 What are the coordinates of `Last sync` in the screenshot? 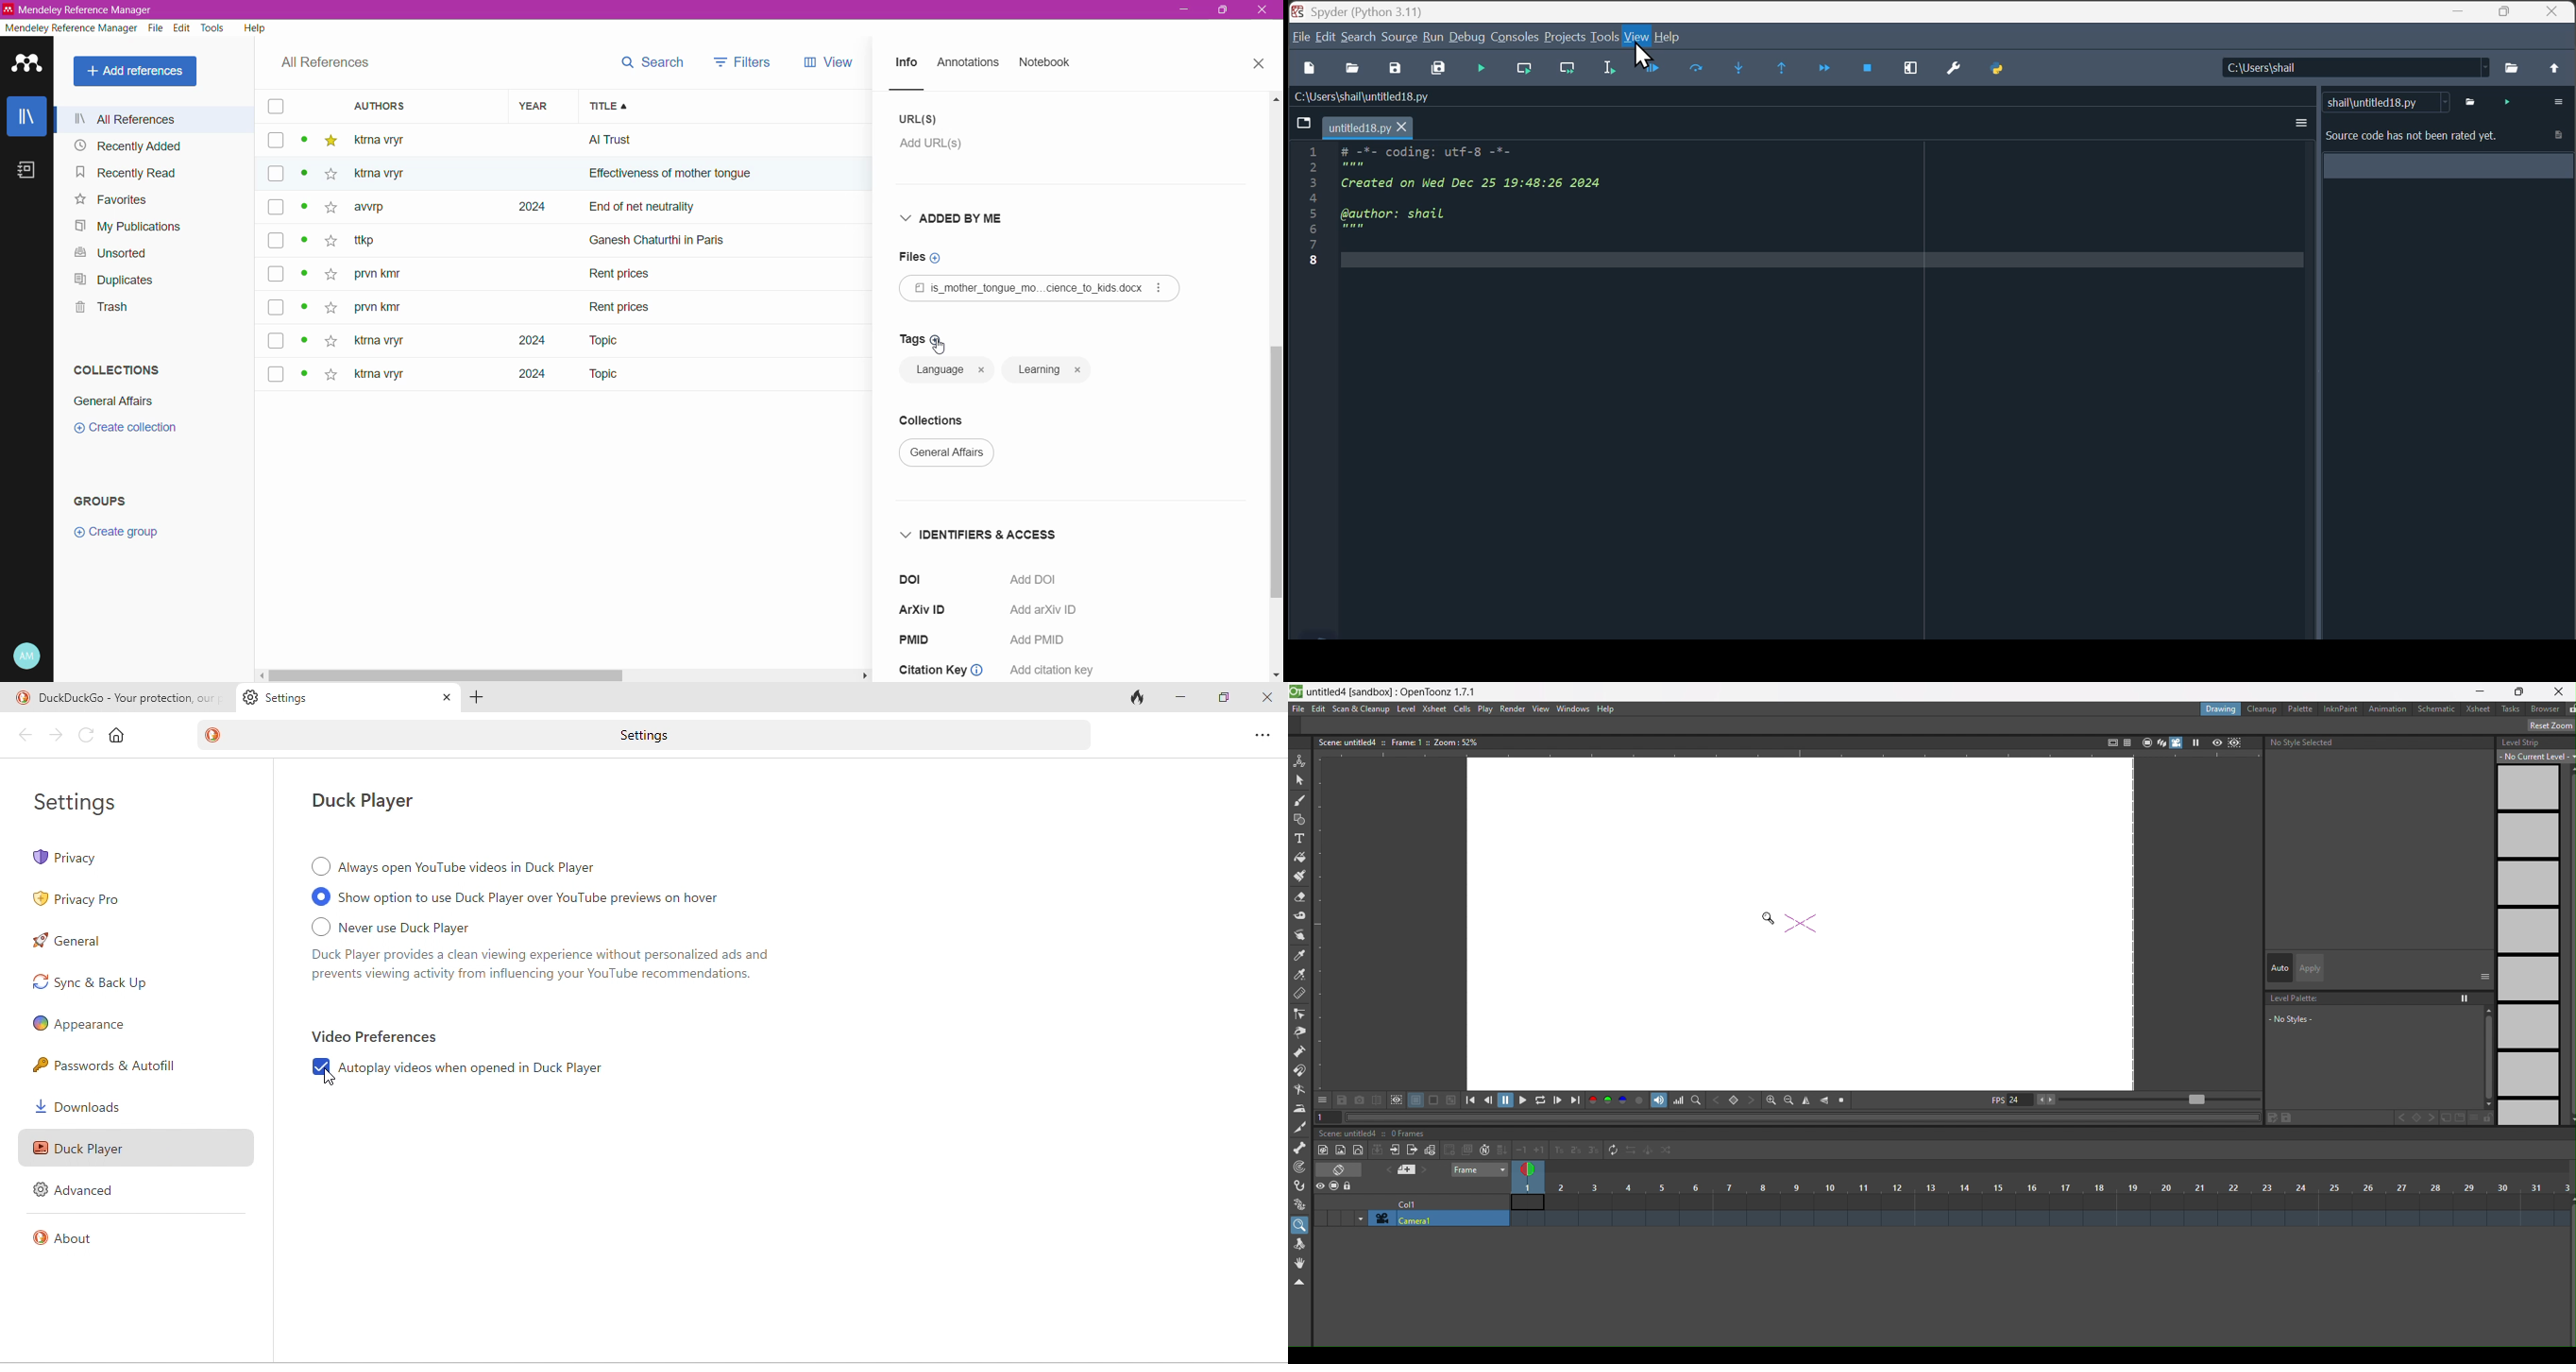 It's located at (26, 603).